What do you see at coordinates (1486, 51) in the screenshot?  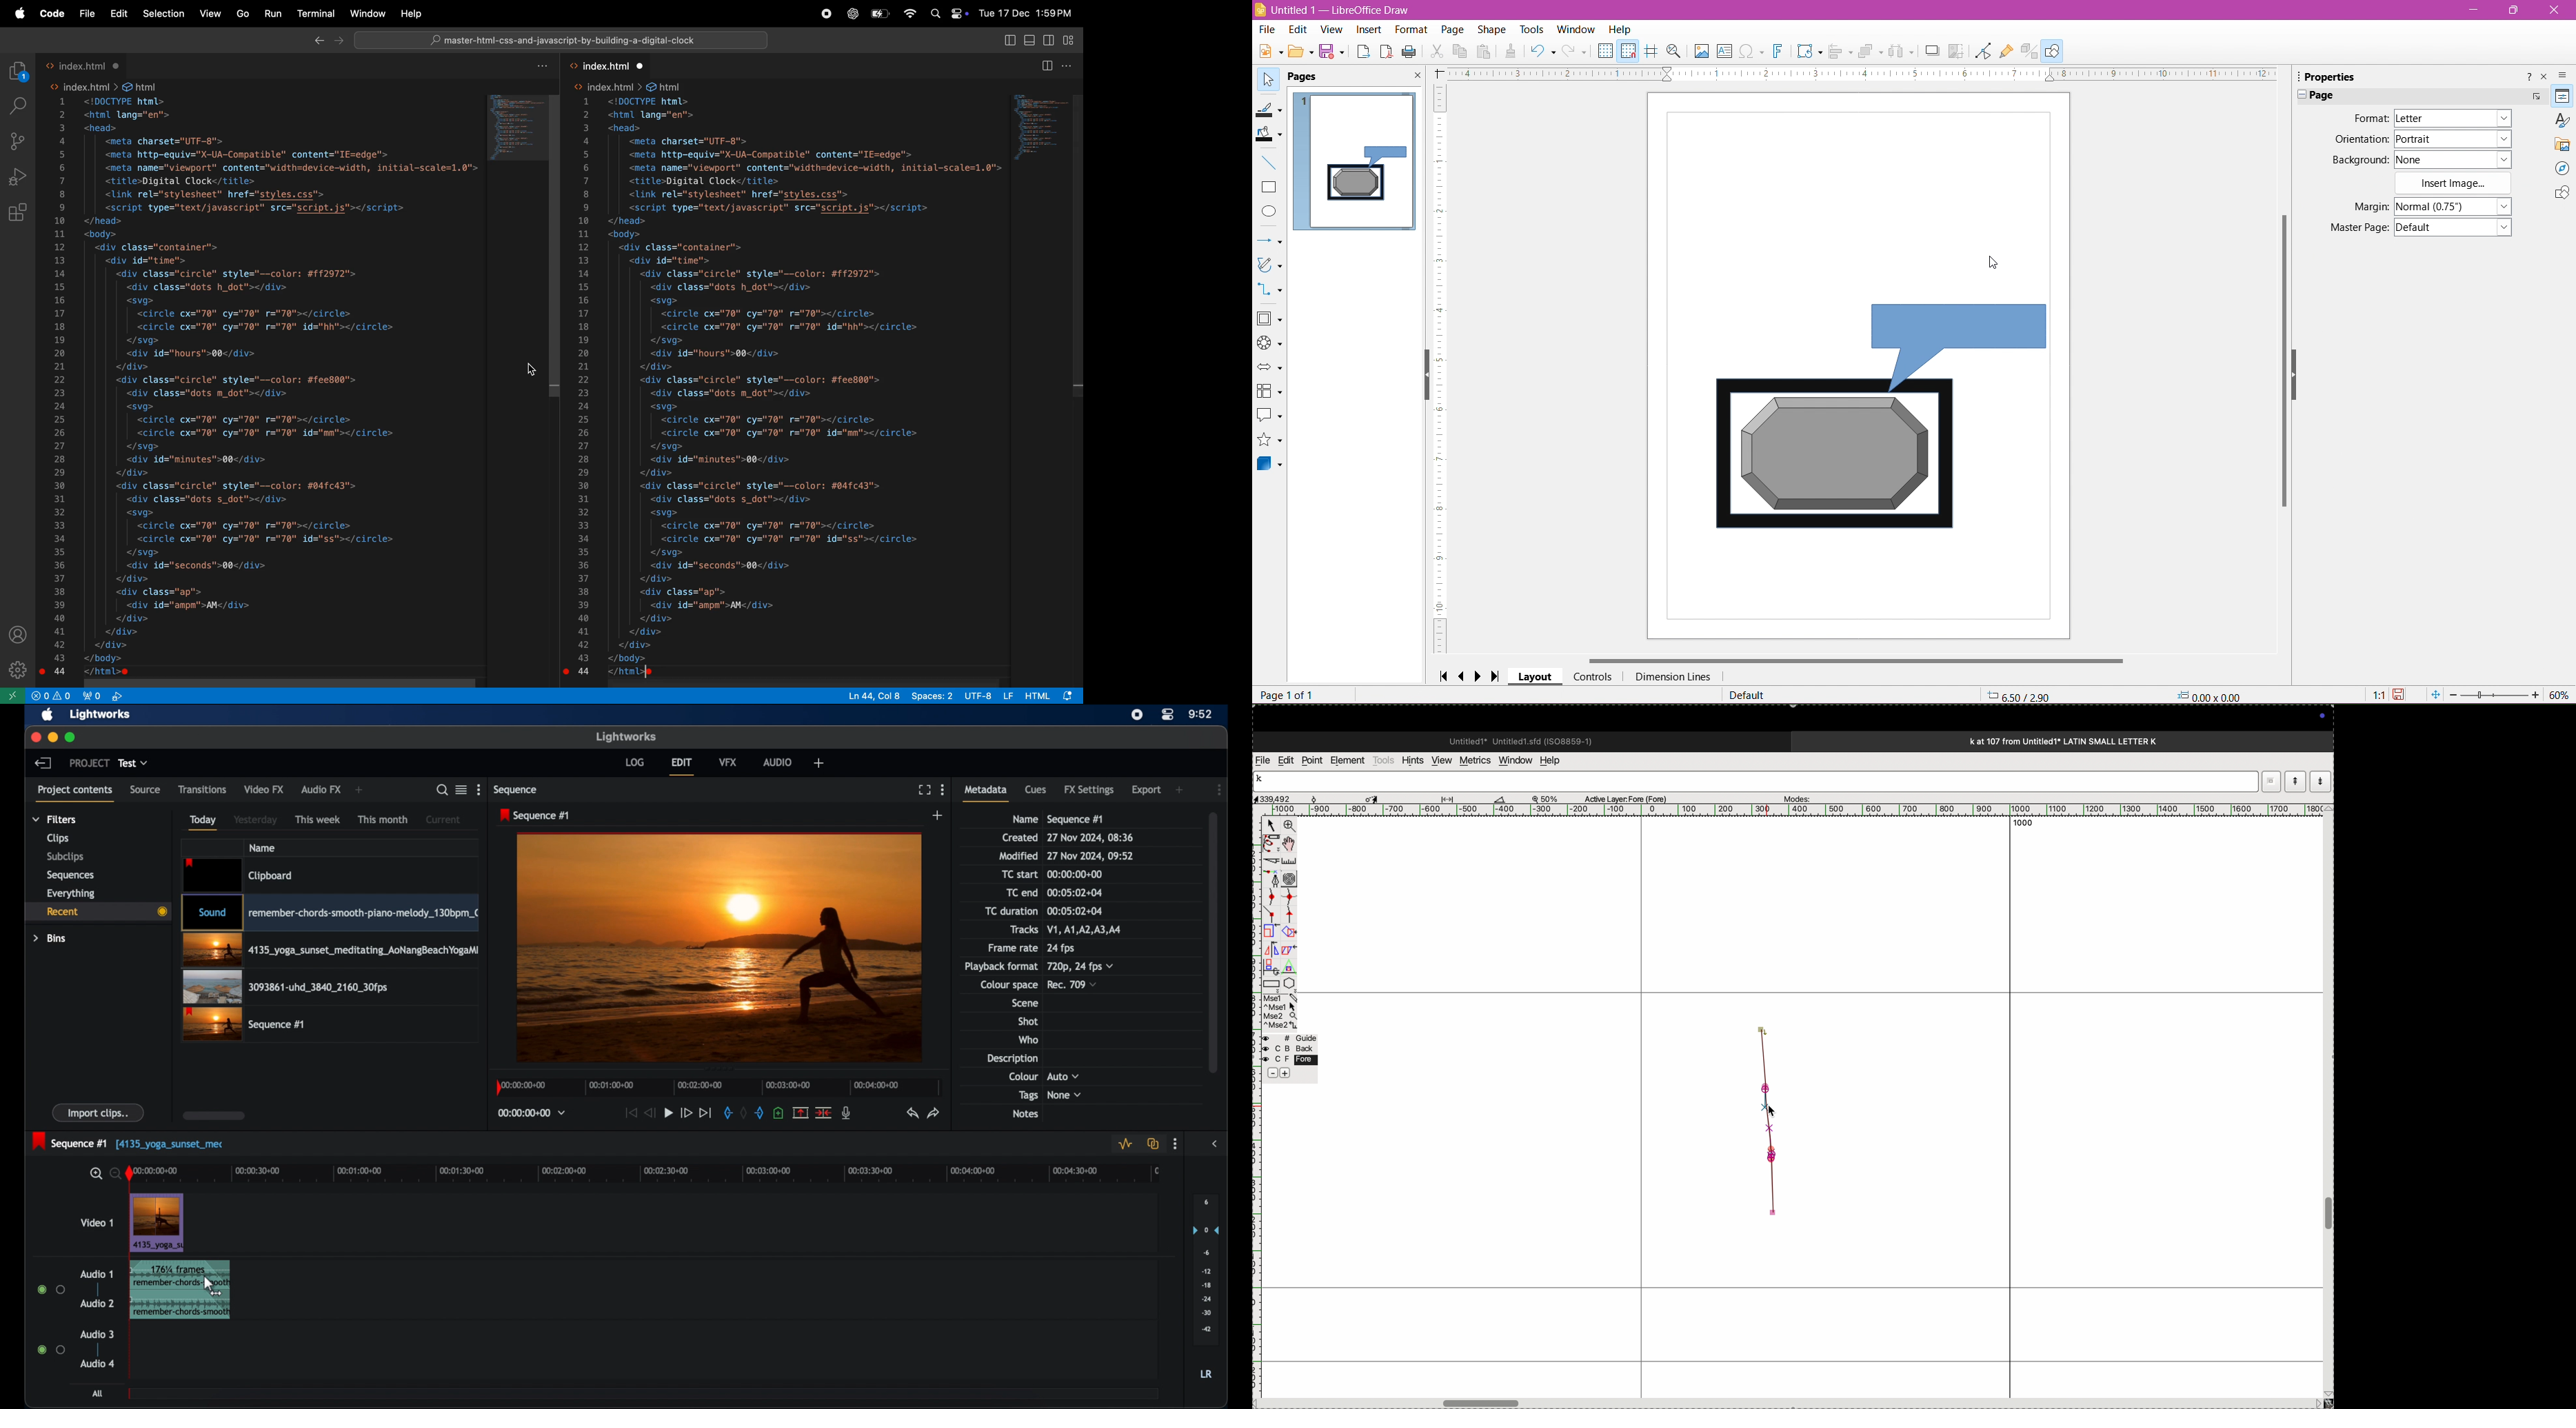 I see `Paste` at bounding box center [1486, 51].